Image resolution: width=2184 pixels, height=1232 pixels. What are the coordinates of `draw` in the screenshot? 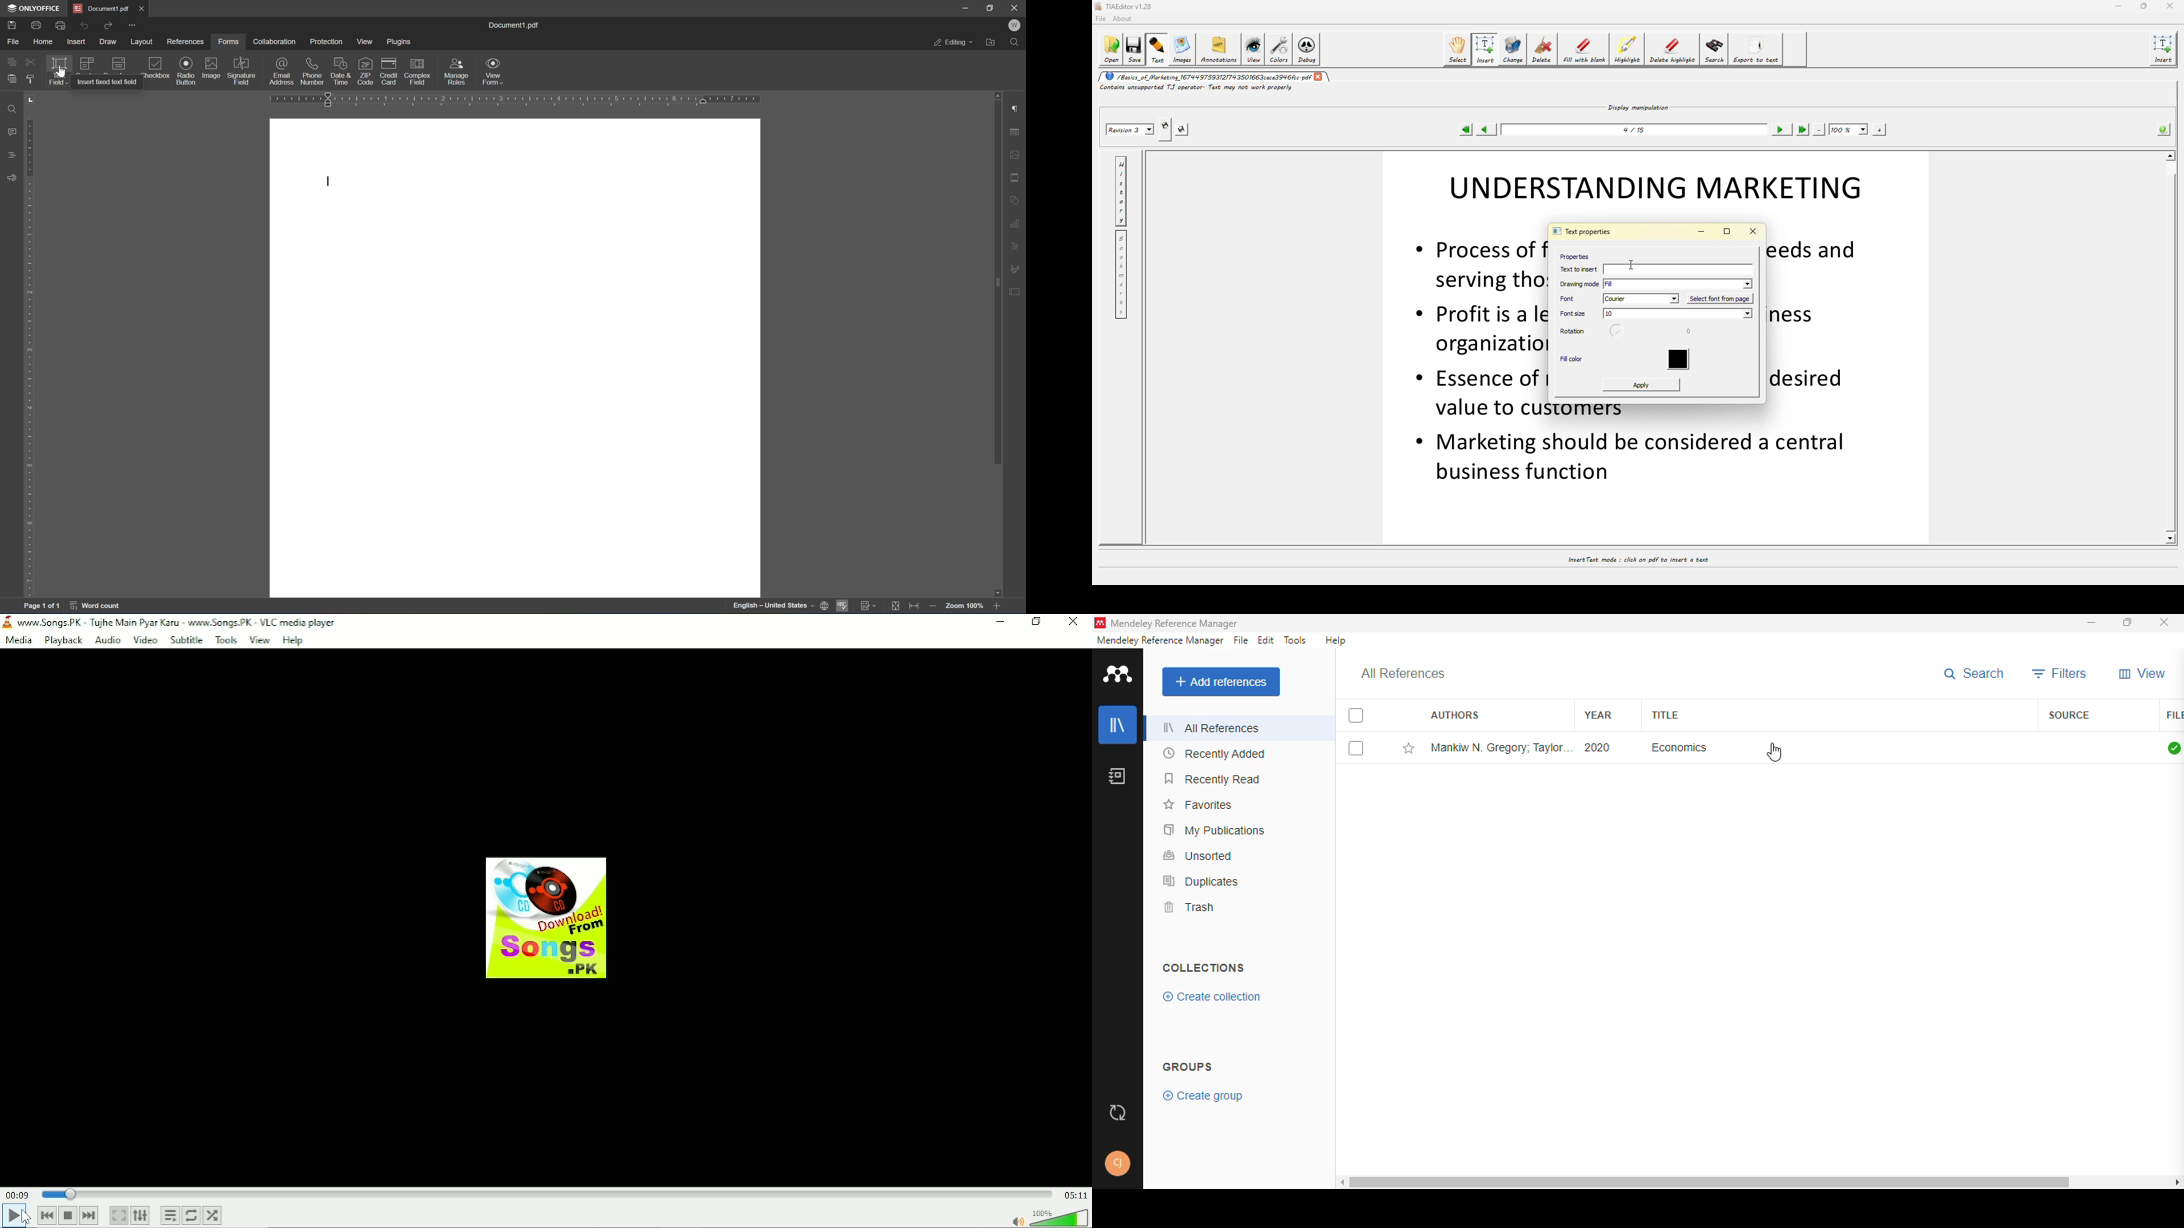 It's located at (110, 39).